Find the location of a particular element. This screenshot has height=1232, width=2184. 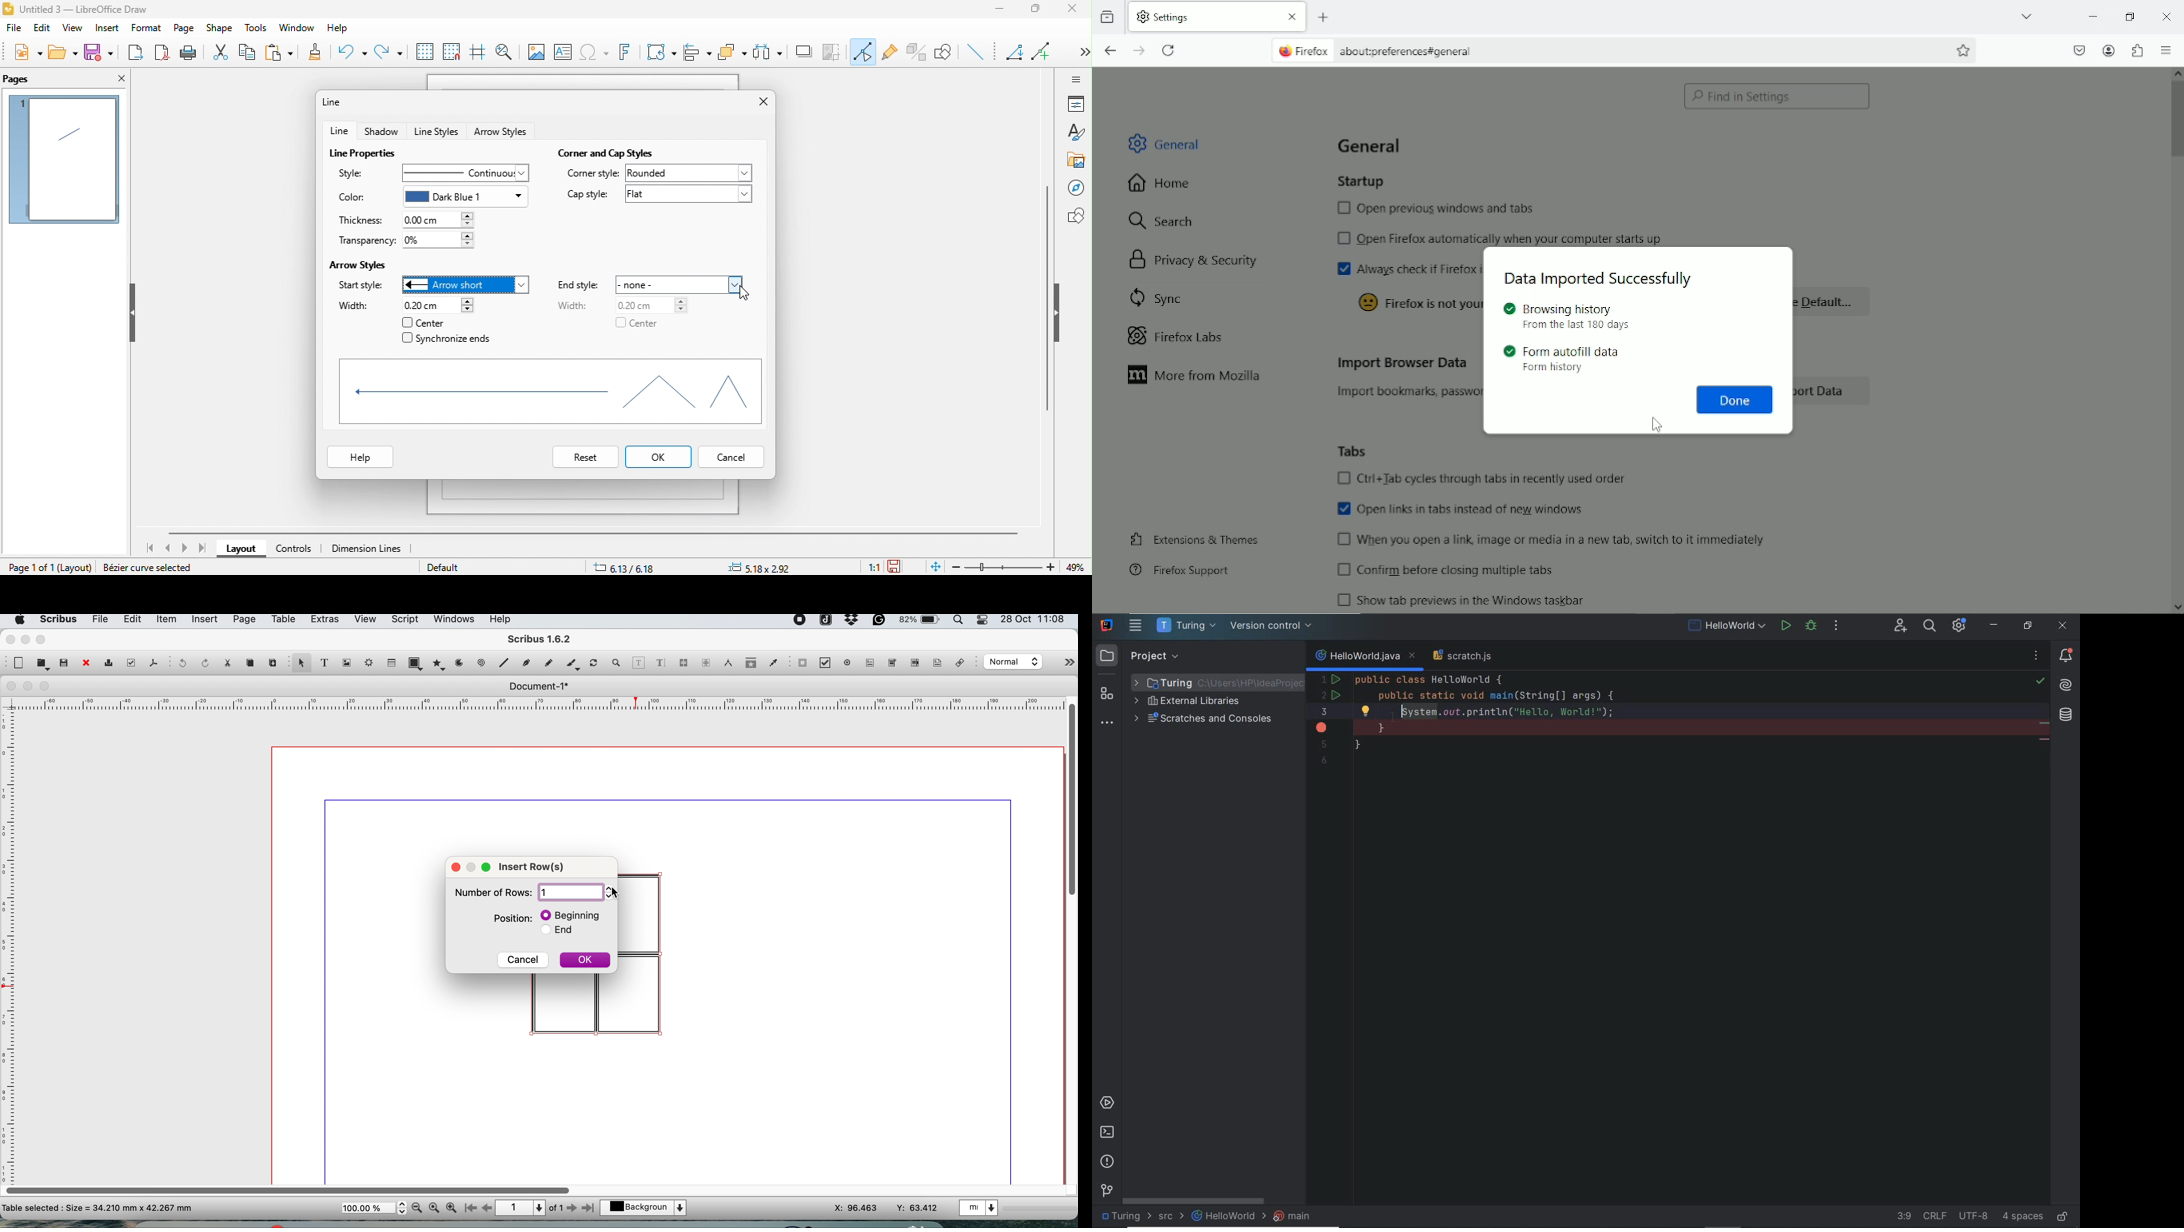

undo is located at coordinates (353, 54).